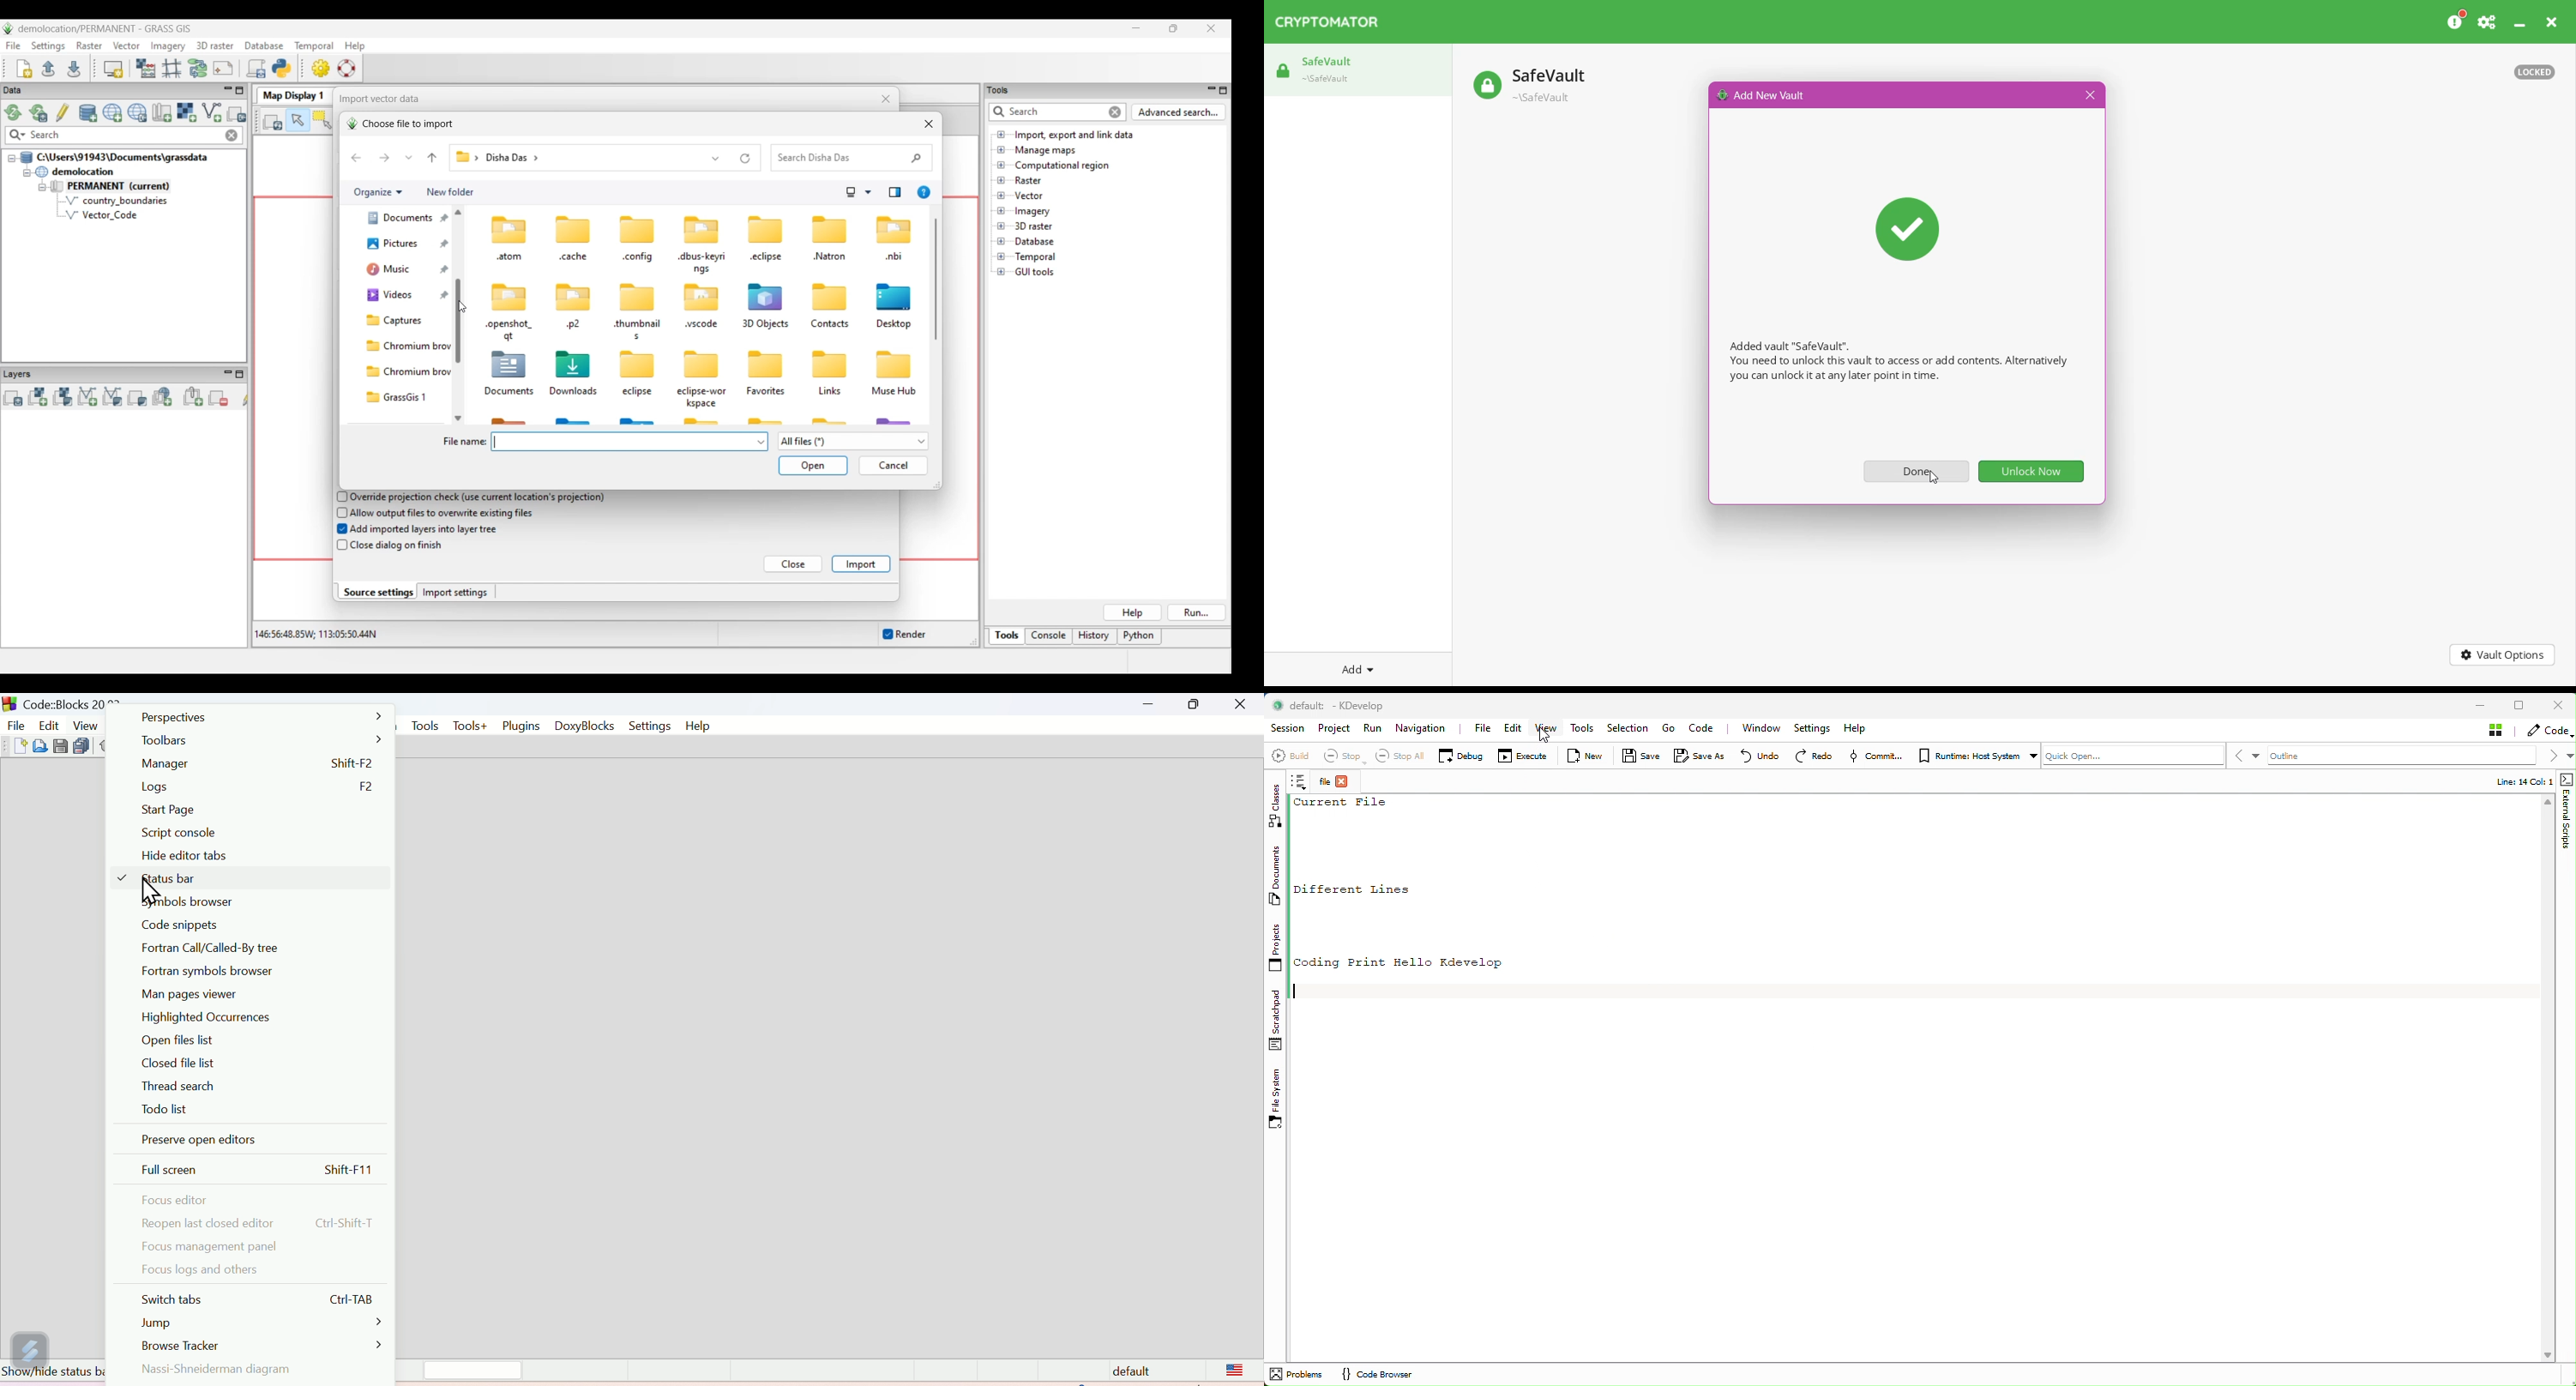 The height and width of the screenshot is (1400, 2576). What do you see at coordinates (18, 747) in the screenshot?
I see `` at bounding box center [18, 747].